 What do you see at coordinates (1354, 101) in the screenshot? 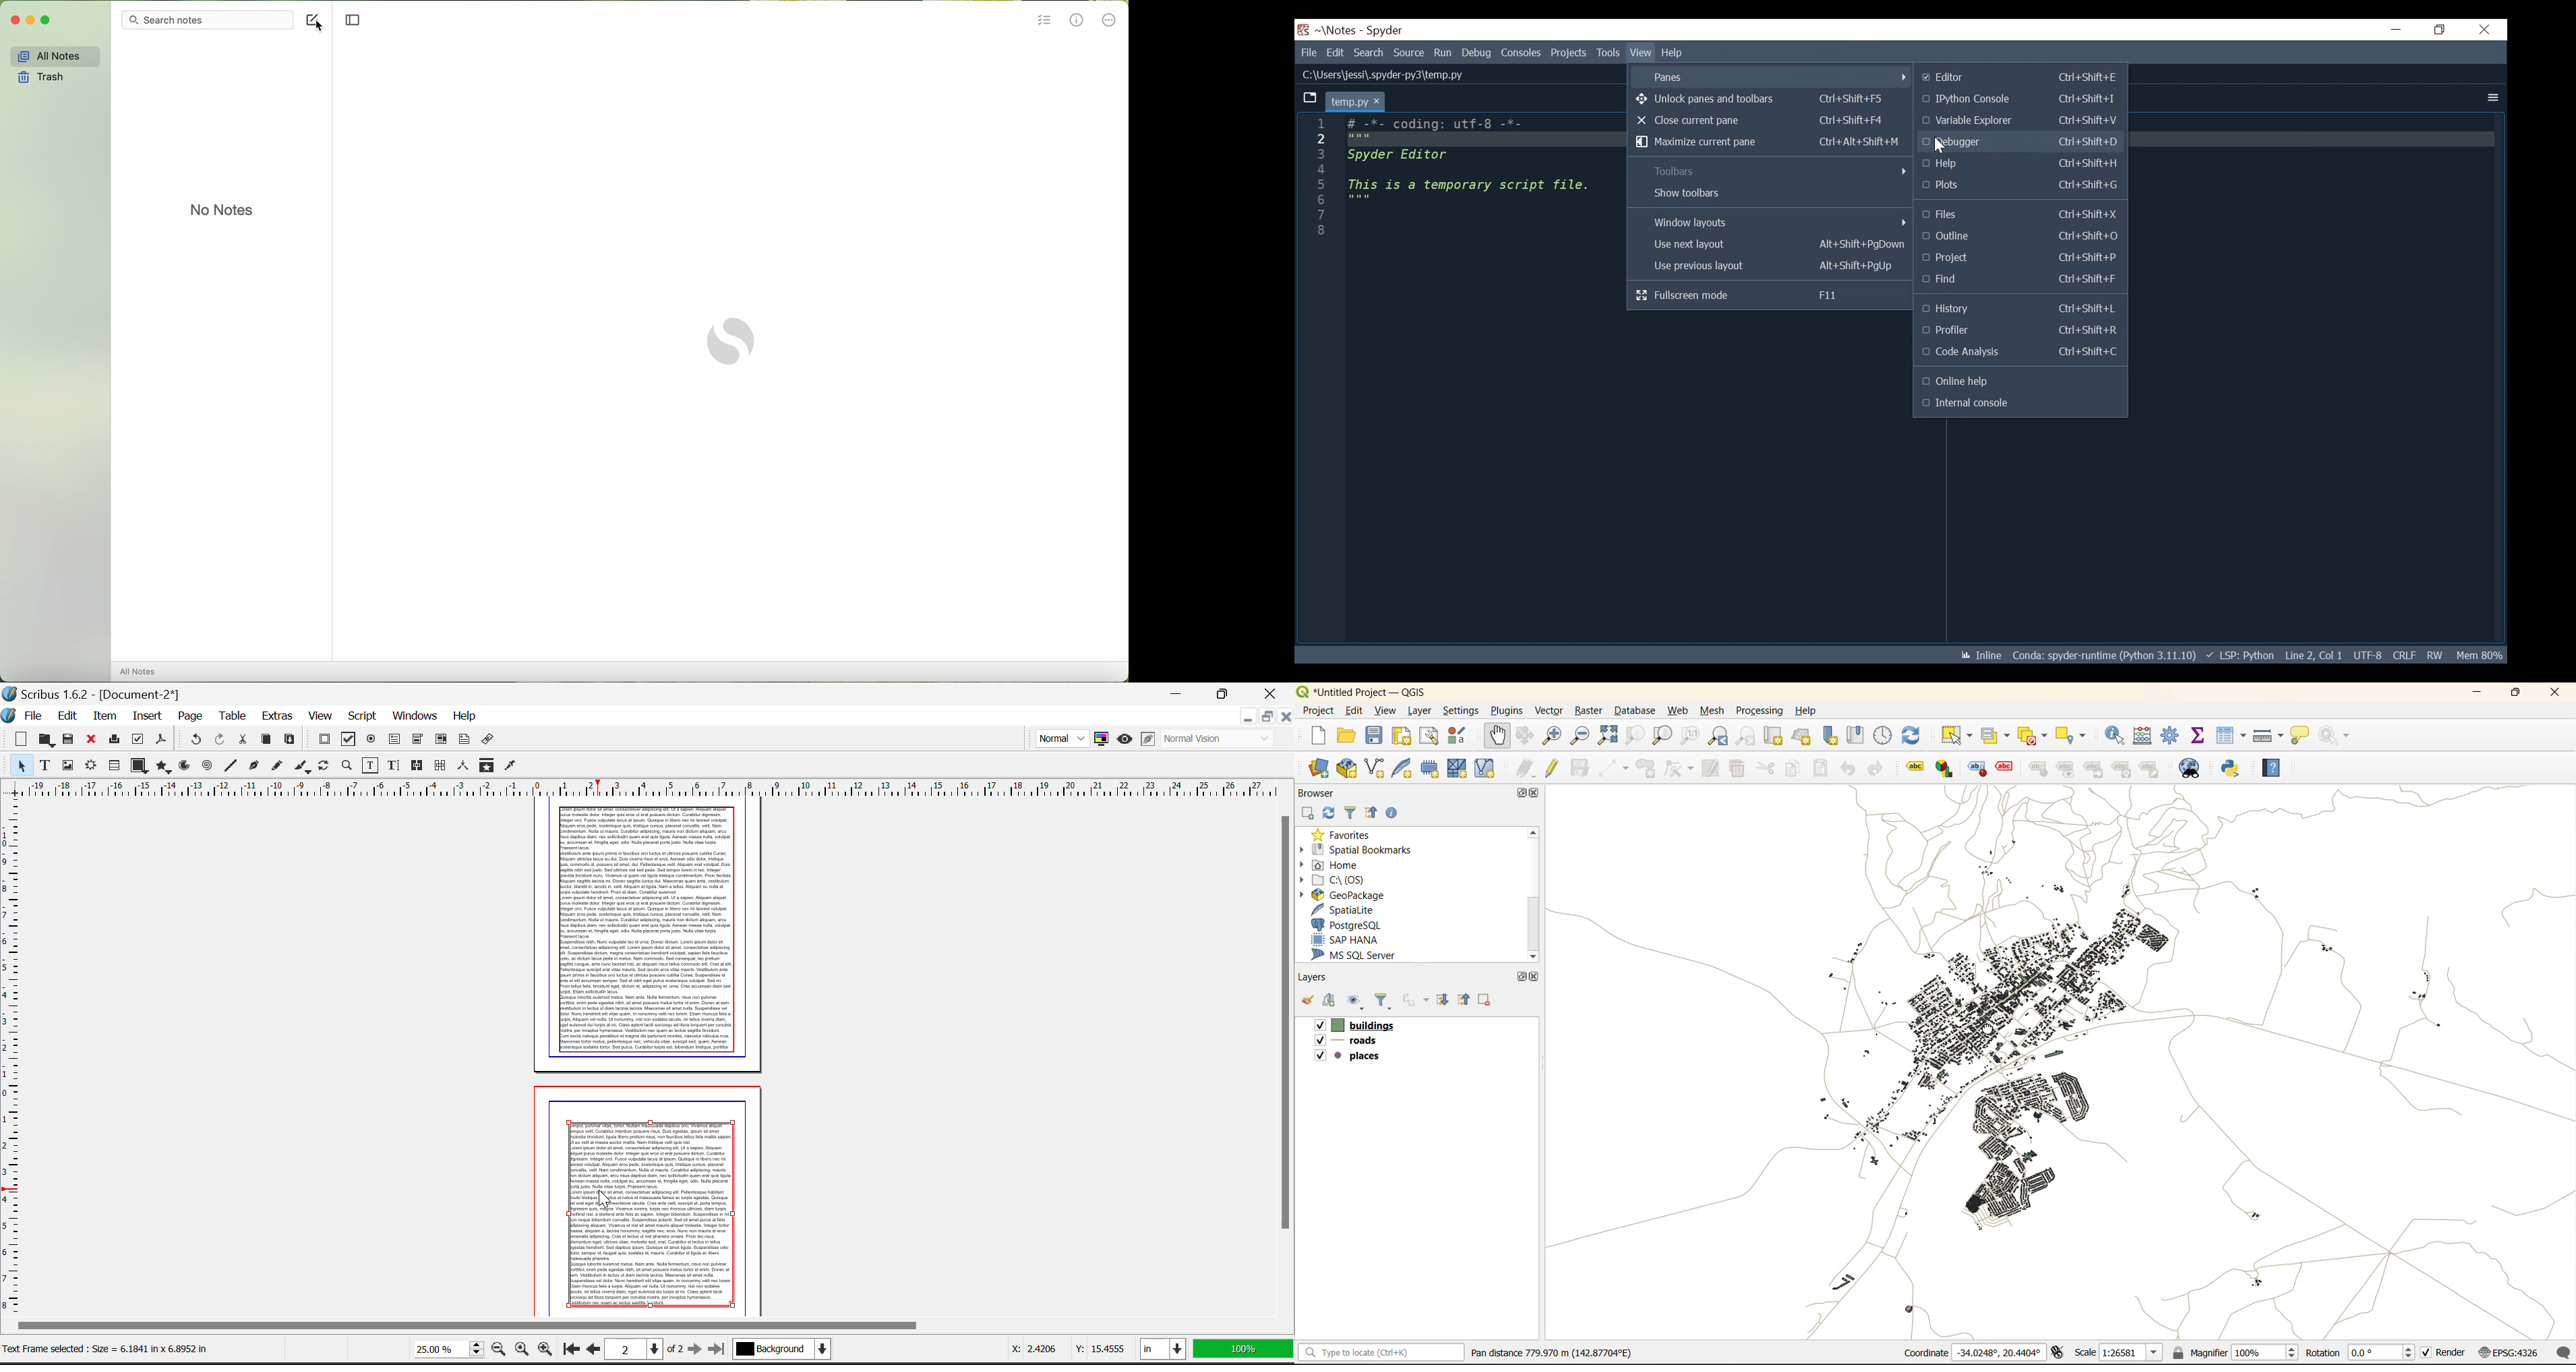
I see `Current tab` at bounding box center [1354, 101].